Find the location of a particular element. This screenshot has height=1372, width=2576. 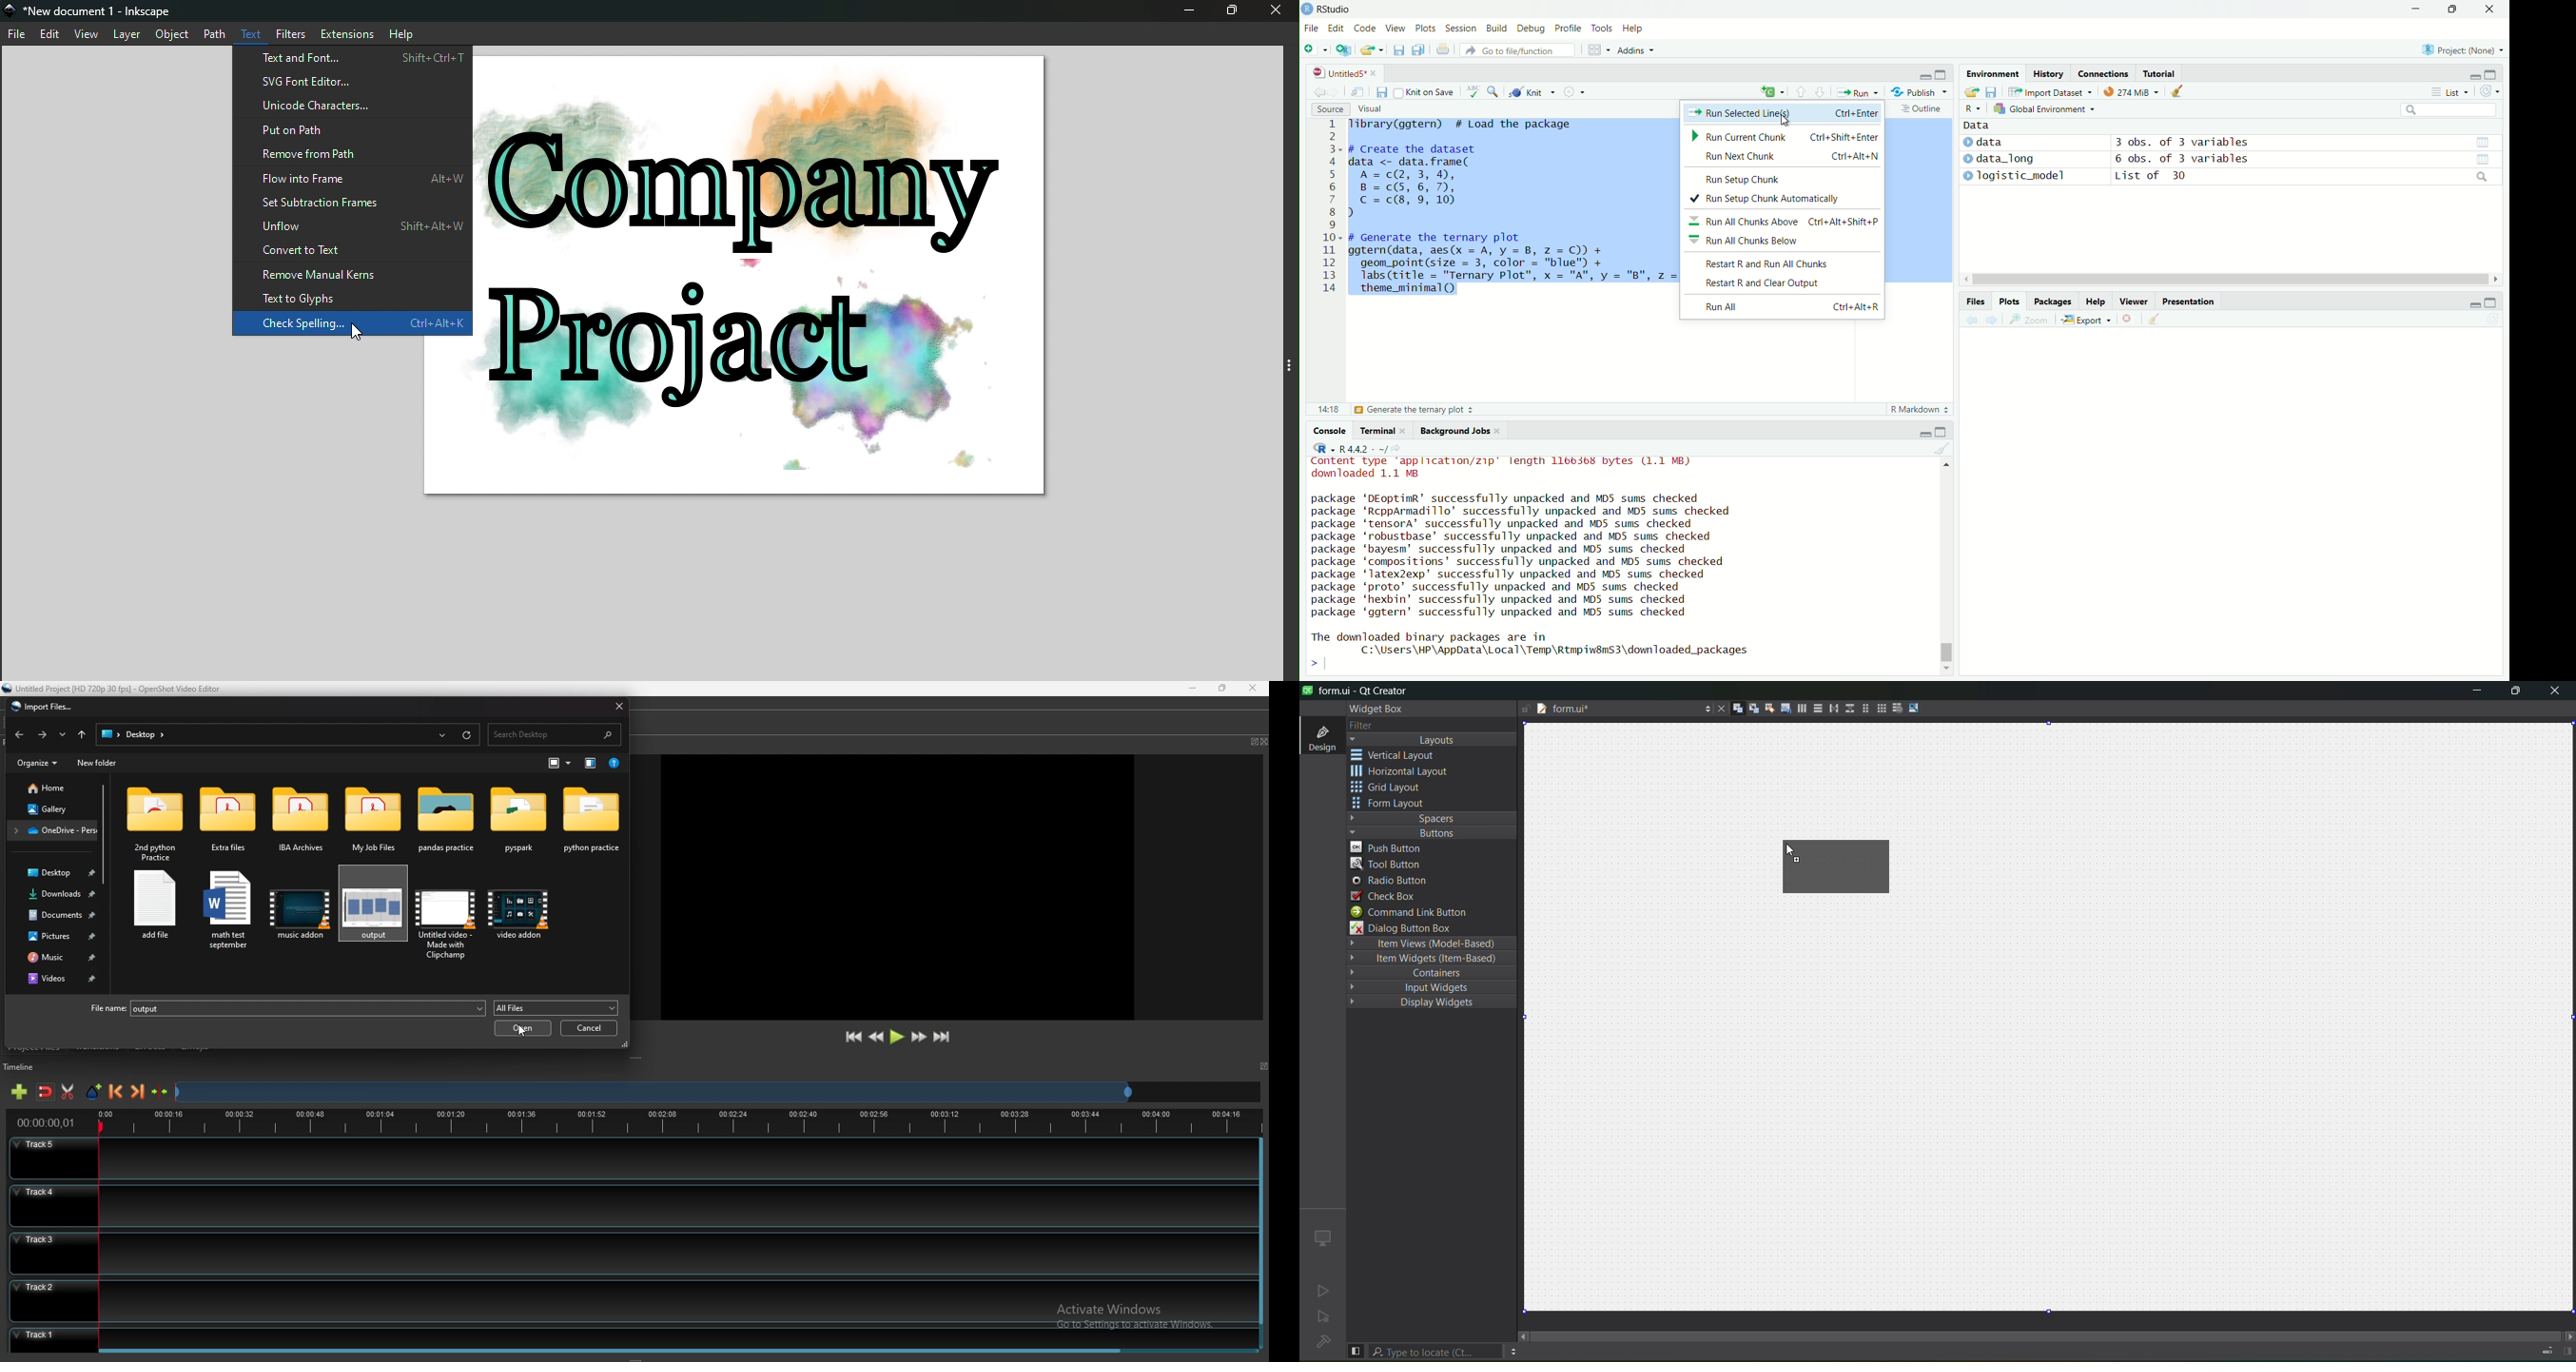

) | UntitledS* is located at coordinates (1339, 72).